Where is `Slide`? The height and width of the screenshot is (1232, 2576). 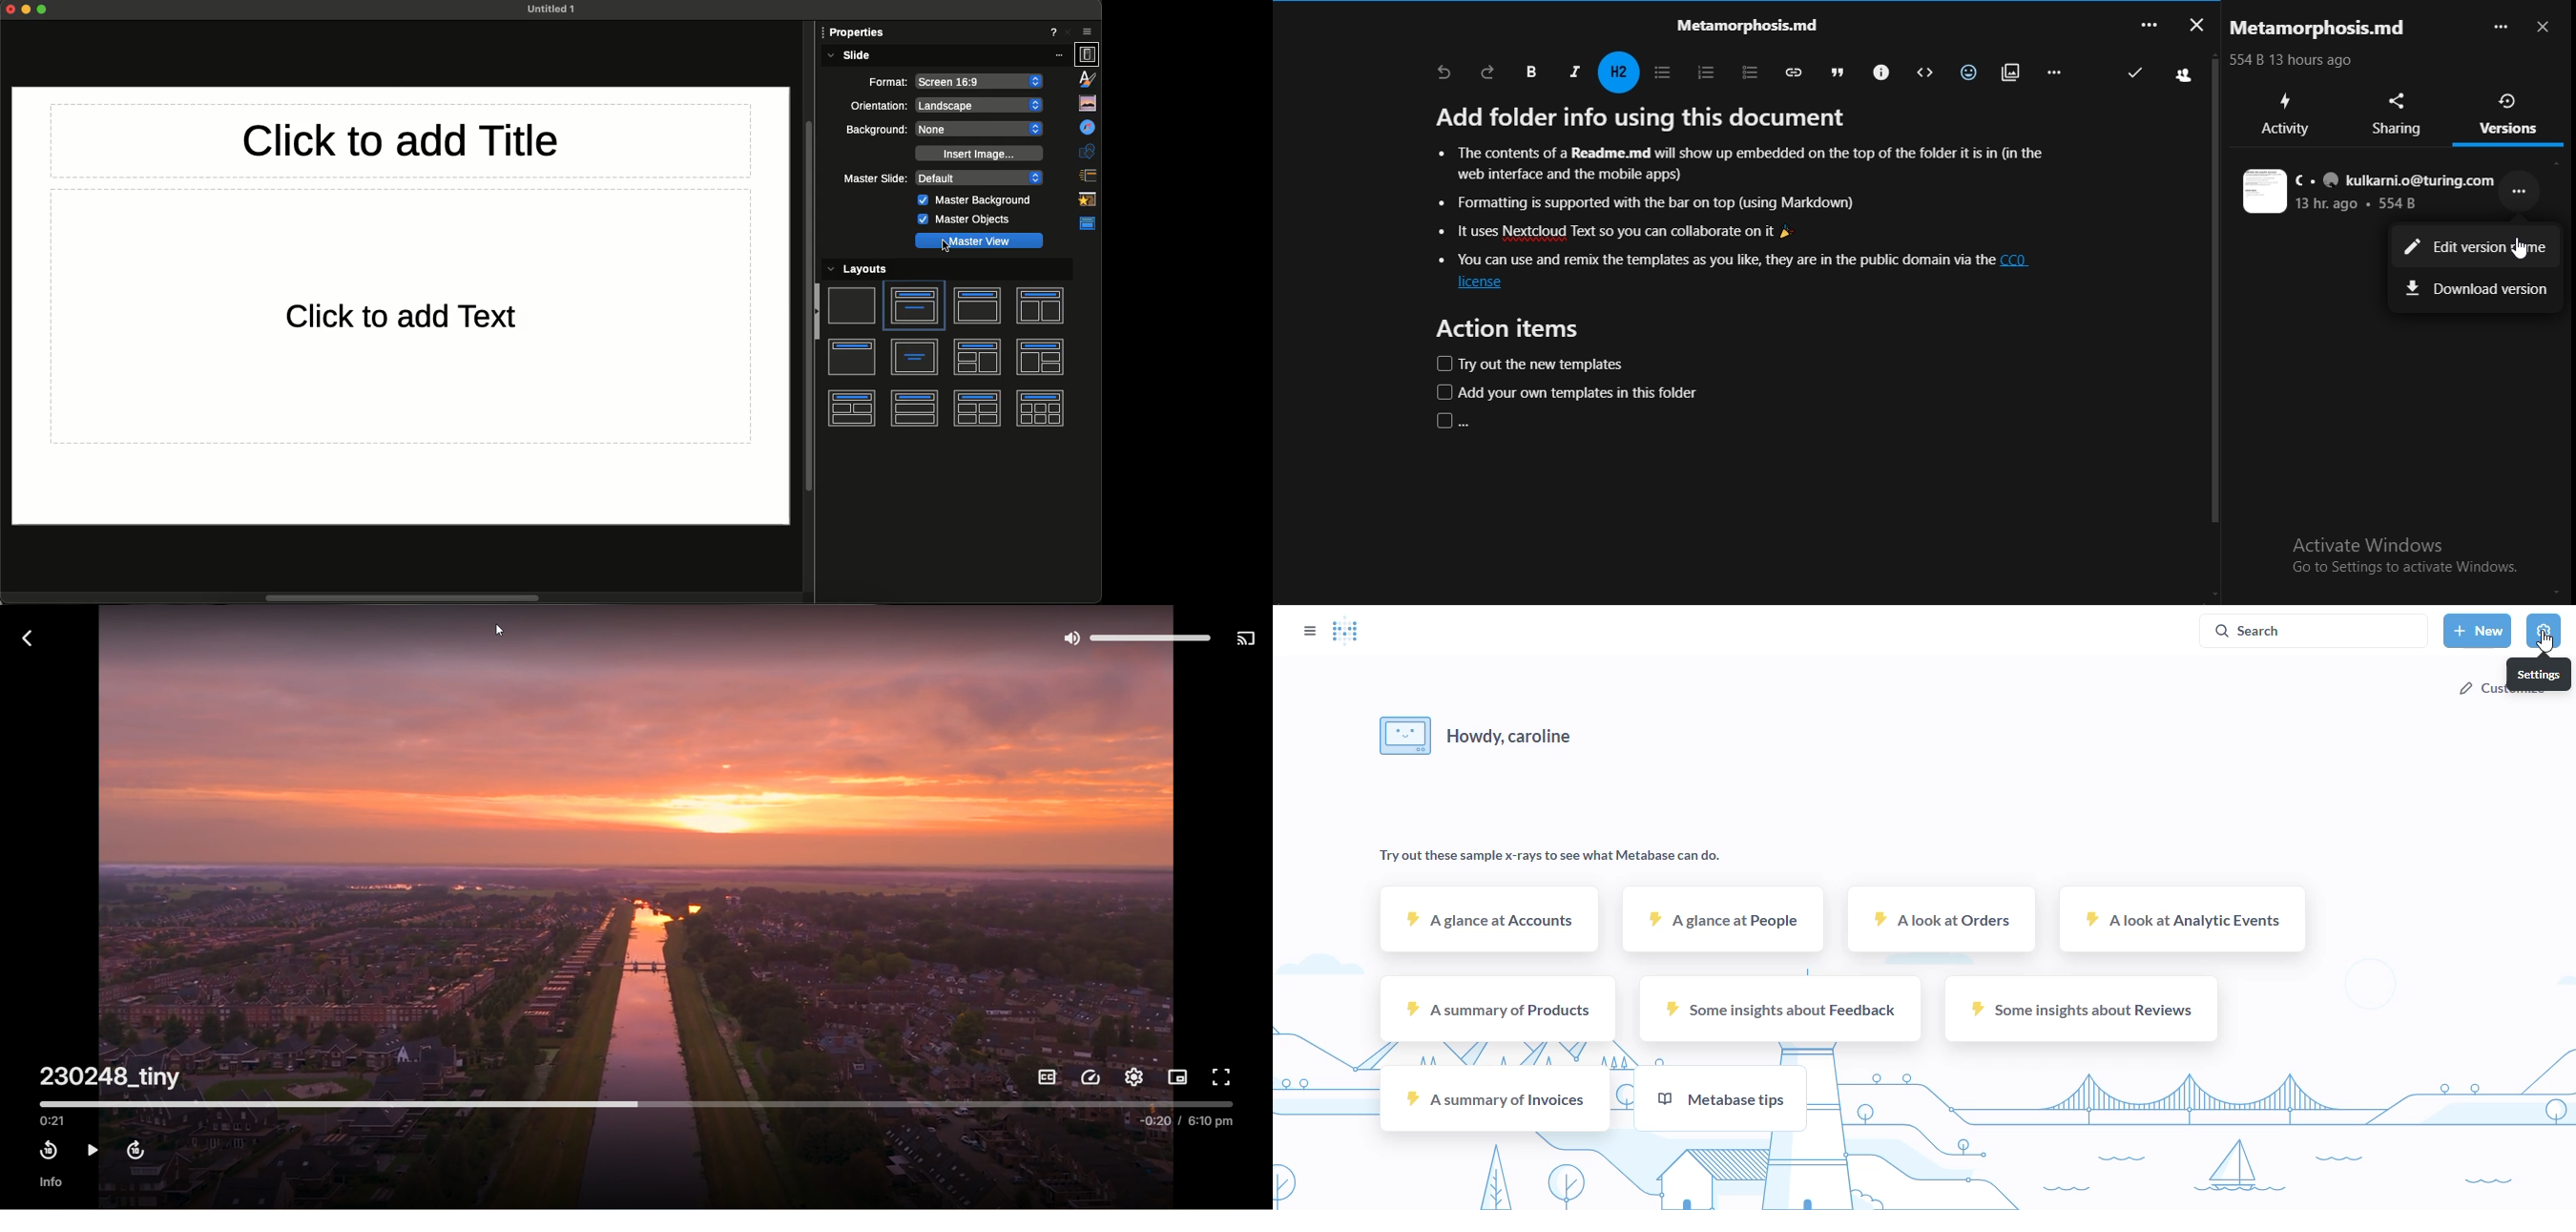 Slide is located at coordinates (851, 304).